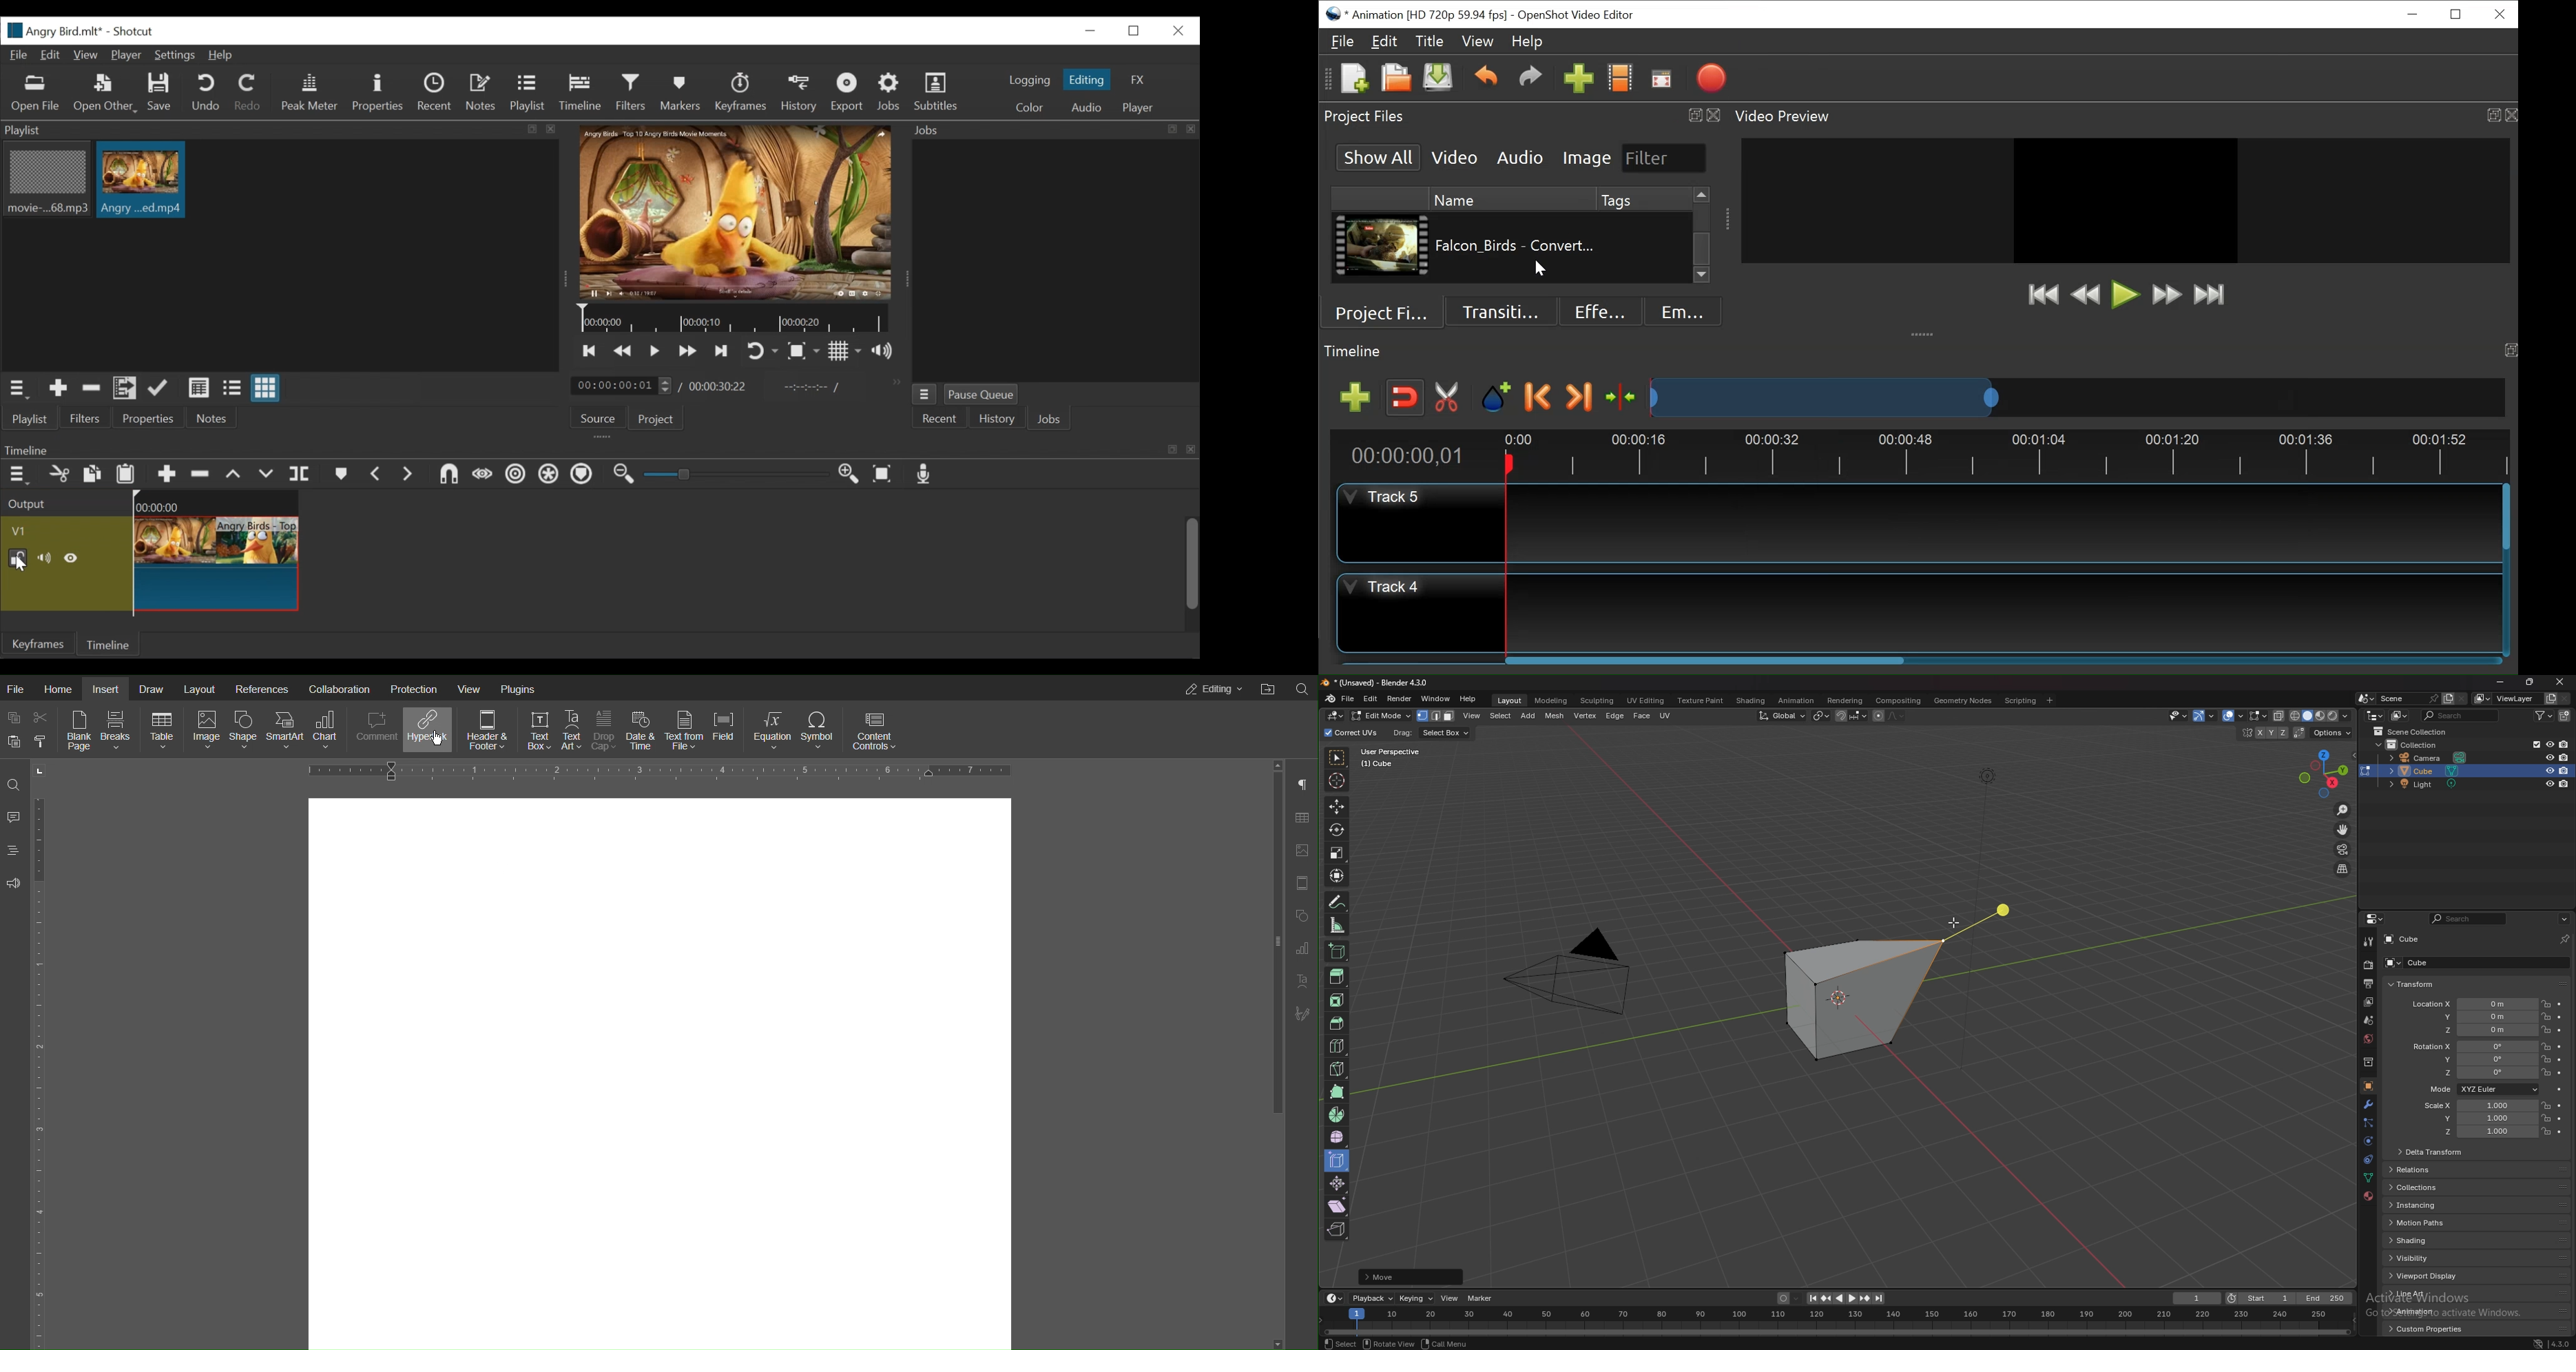 The width and height of the screenshot is (2576, 1372). I want to click on Play quickly backward, so click(625, 352).